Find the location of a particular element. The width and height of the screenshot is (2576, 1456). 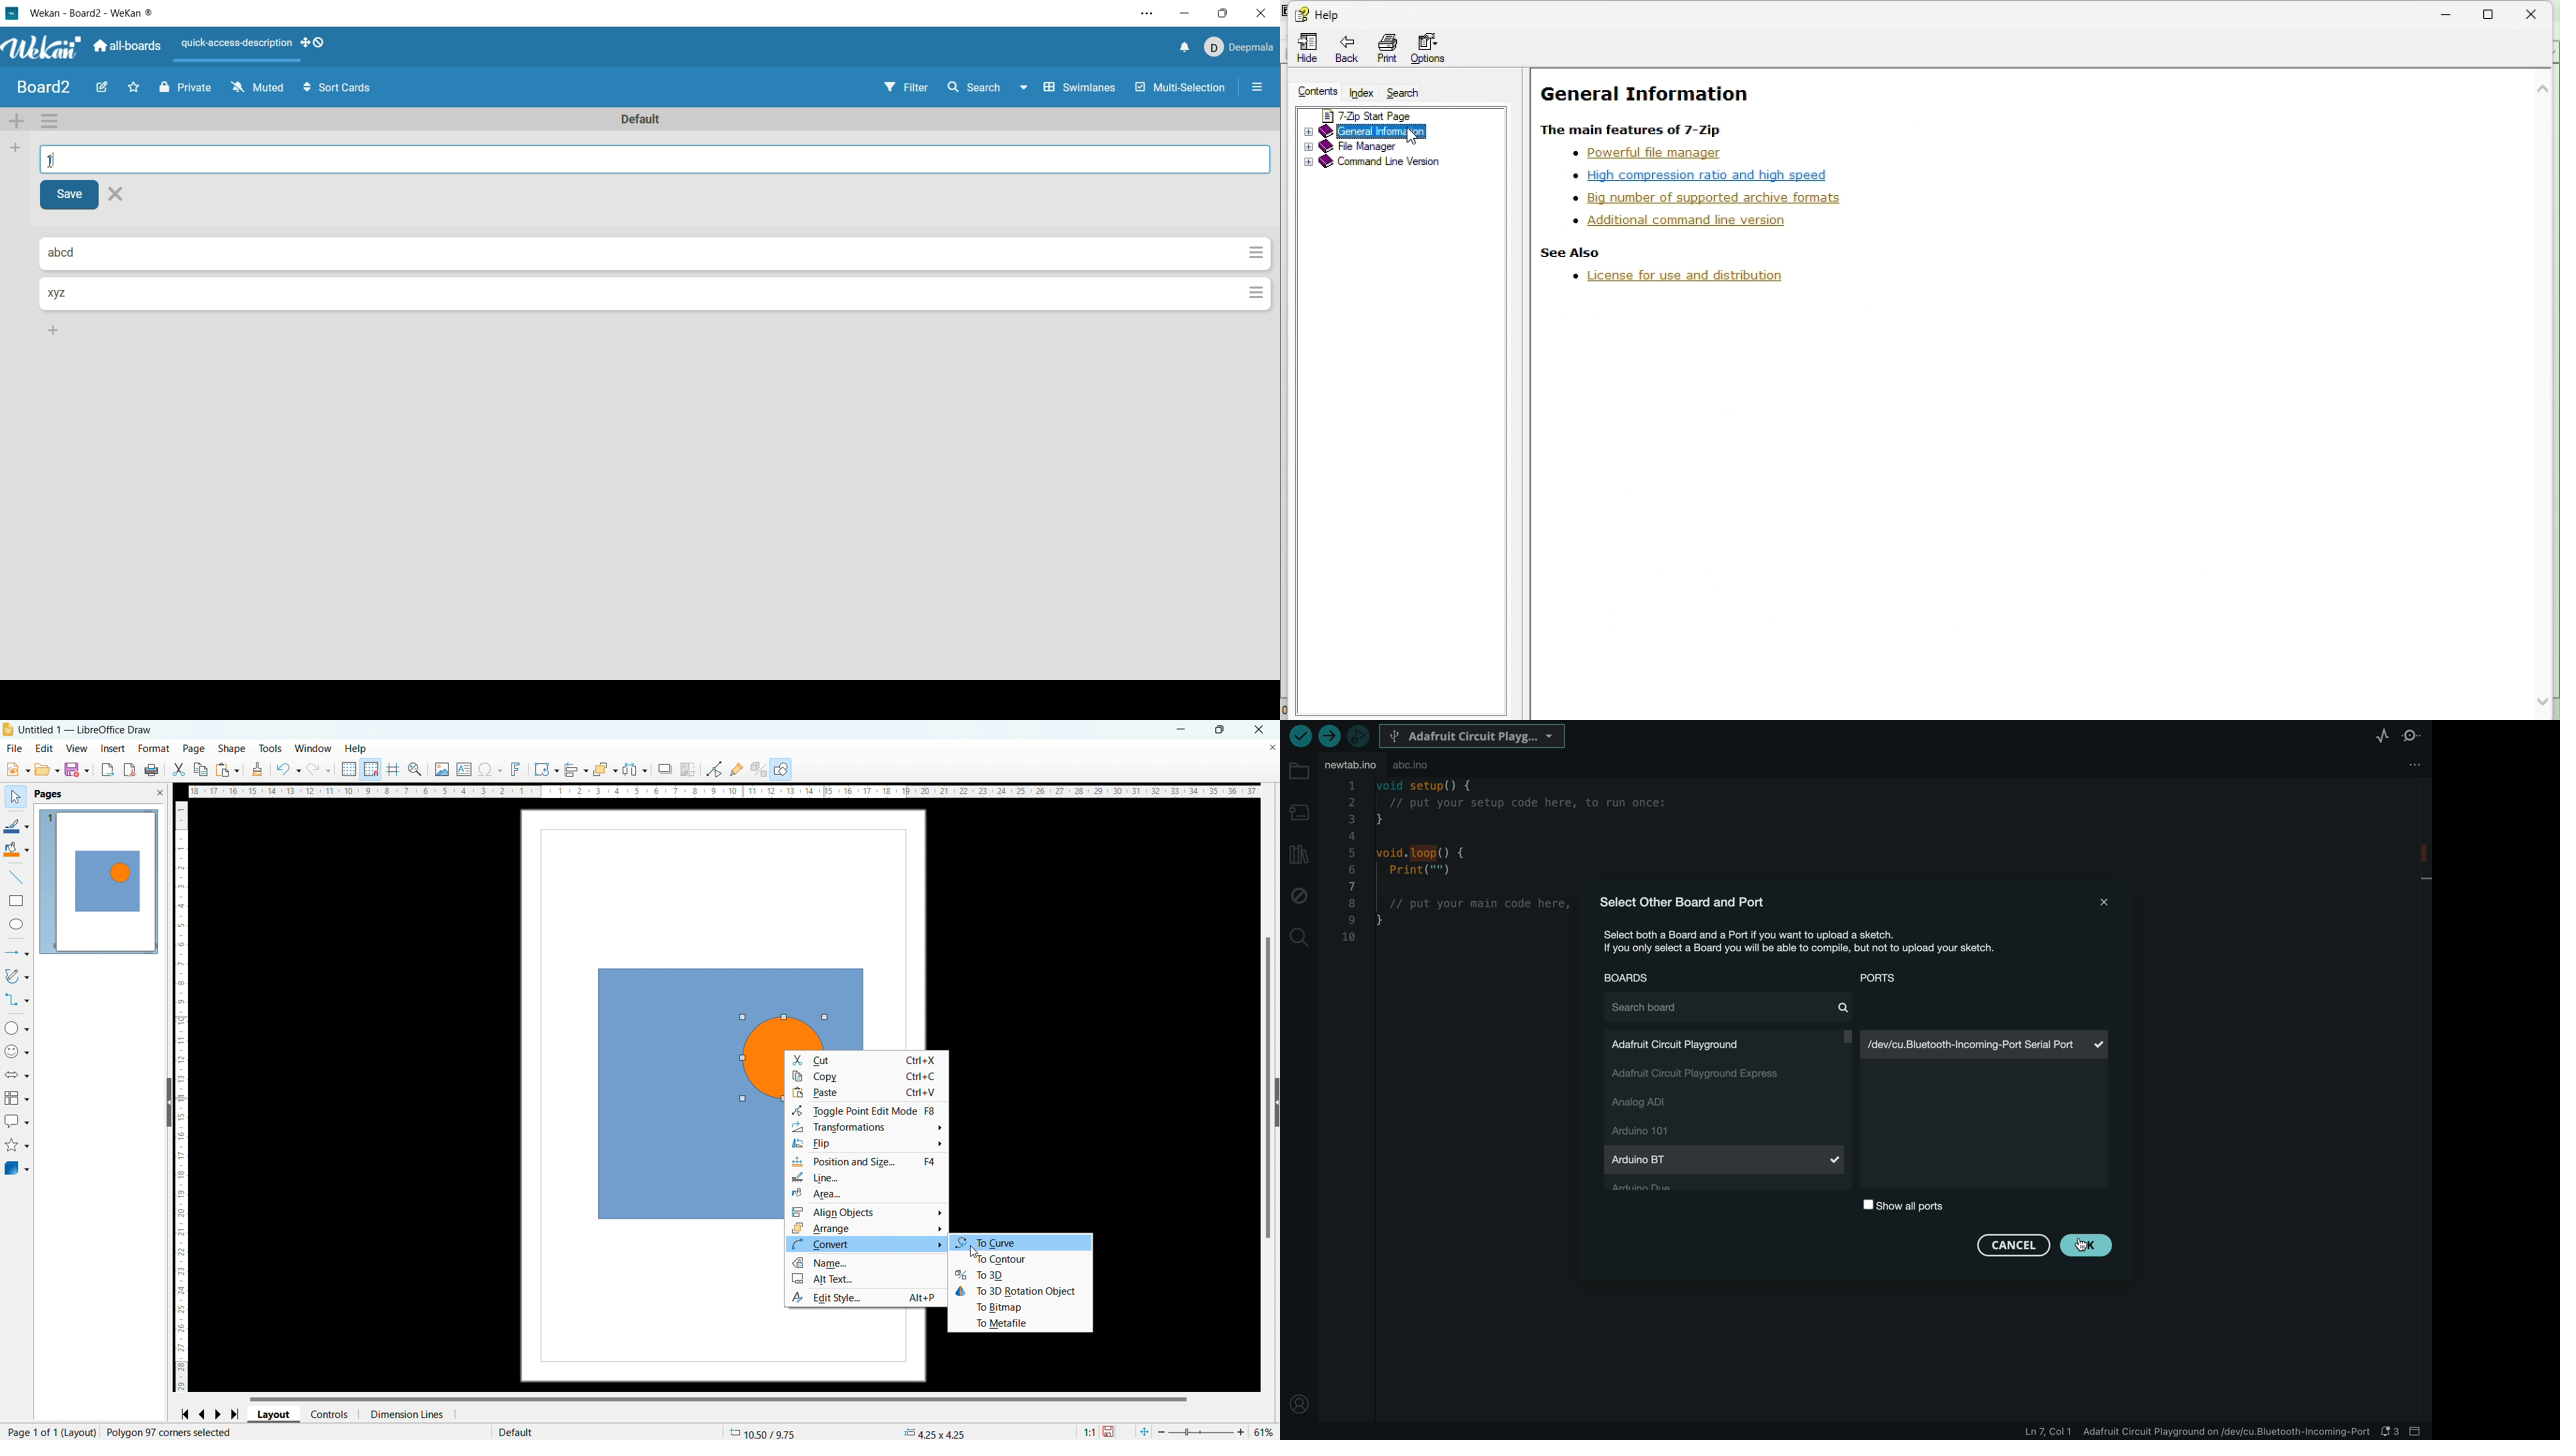

swimlane action is located at coordinates (53, 121).